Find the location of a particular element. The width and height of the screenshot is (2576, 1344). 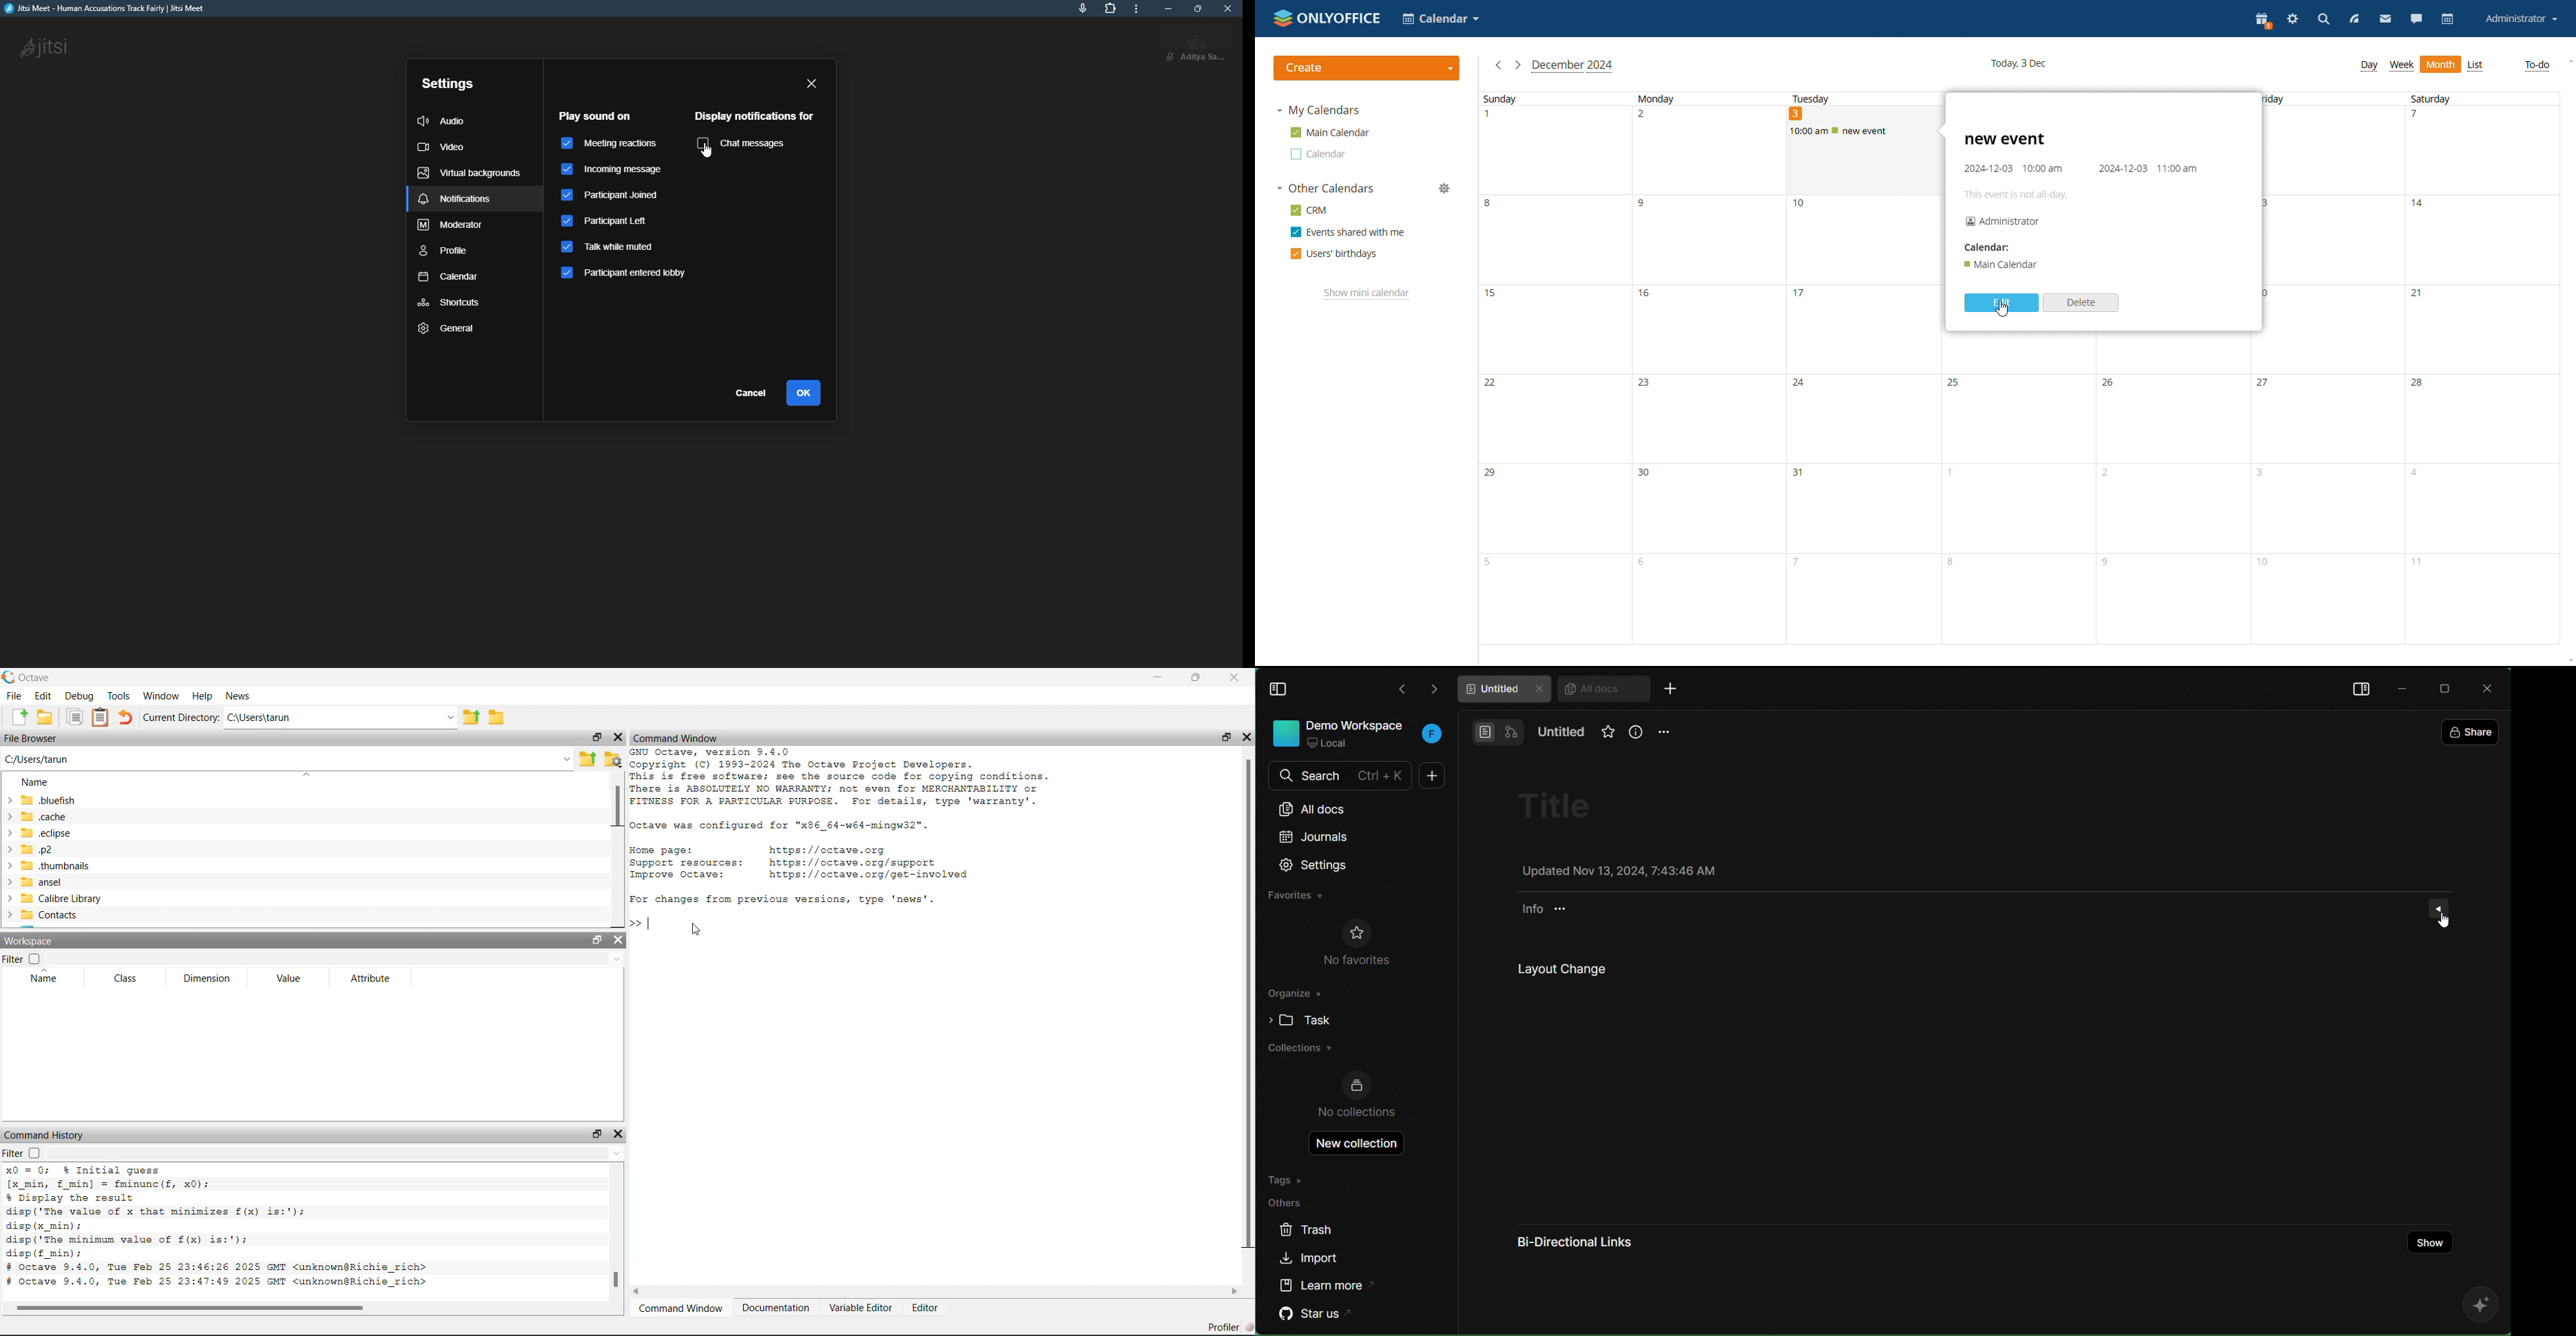

current month is located at coordinates (1573, 67).